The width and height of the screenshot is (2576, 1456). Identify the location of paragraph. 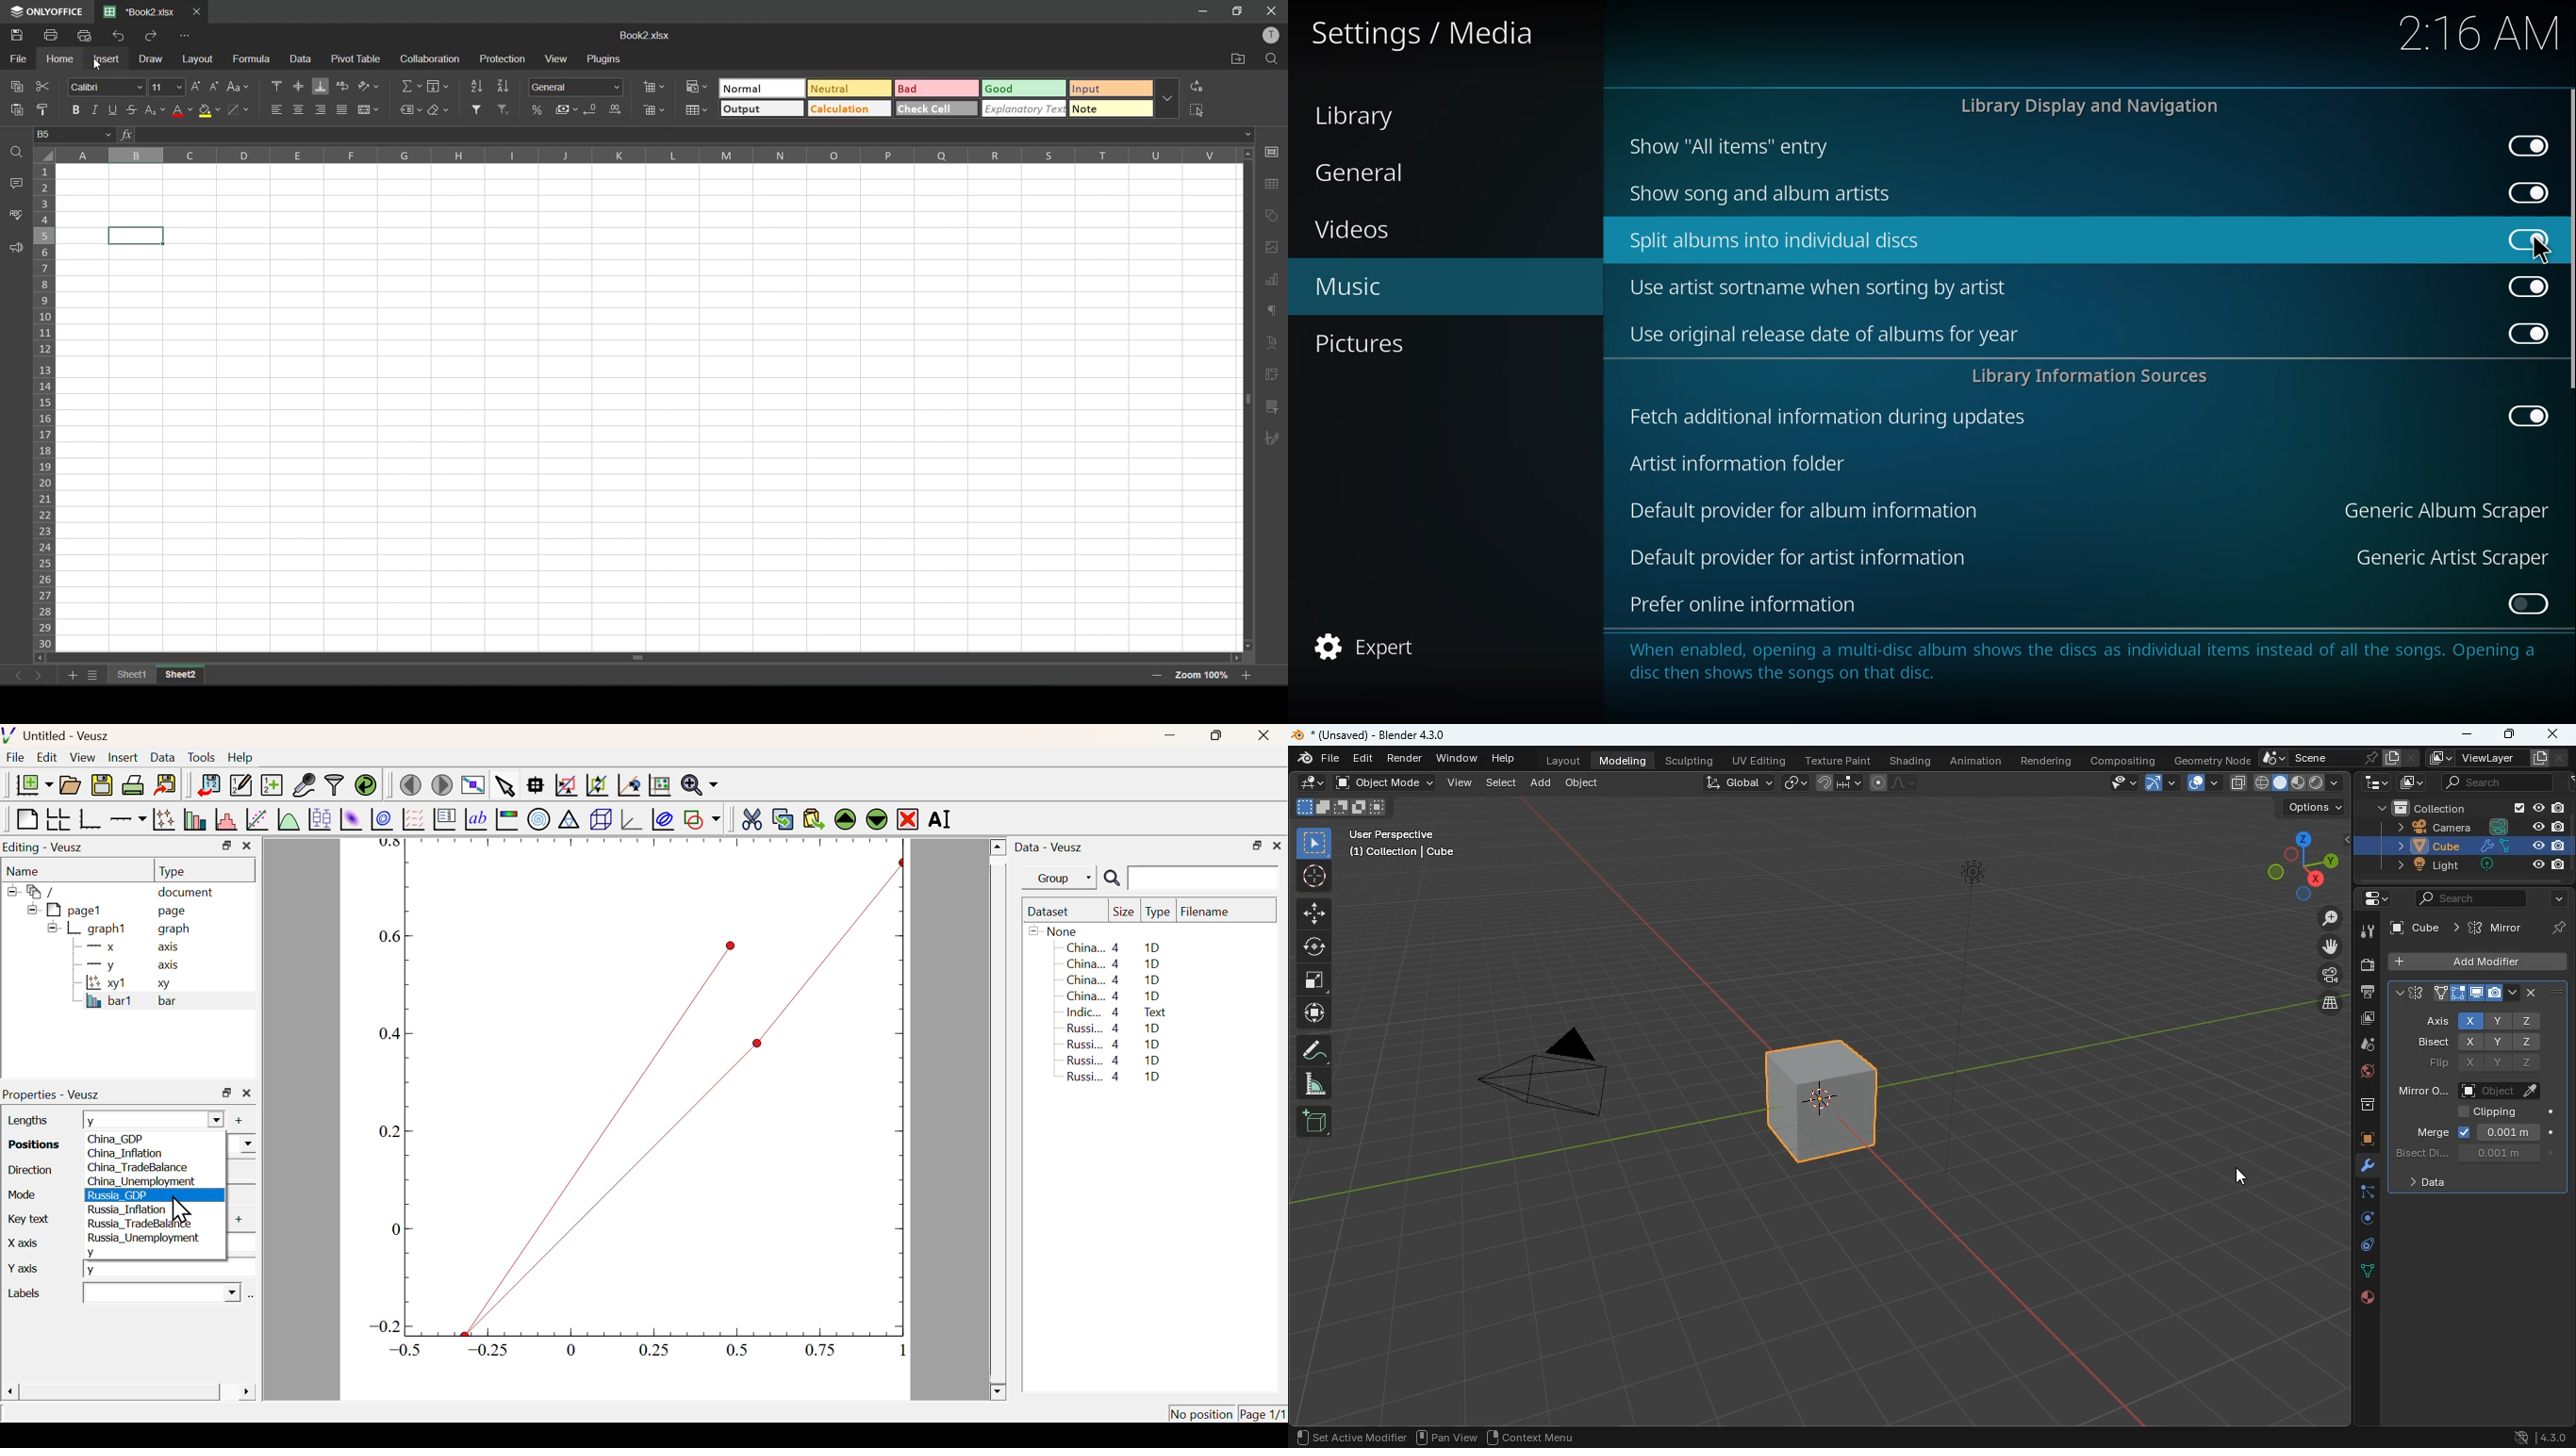
(1275, 315).